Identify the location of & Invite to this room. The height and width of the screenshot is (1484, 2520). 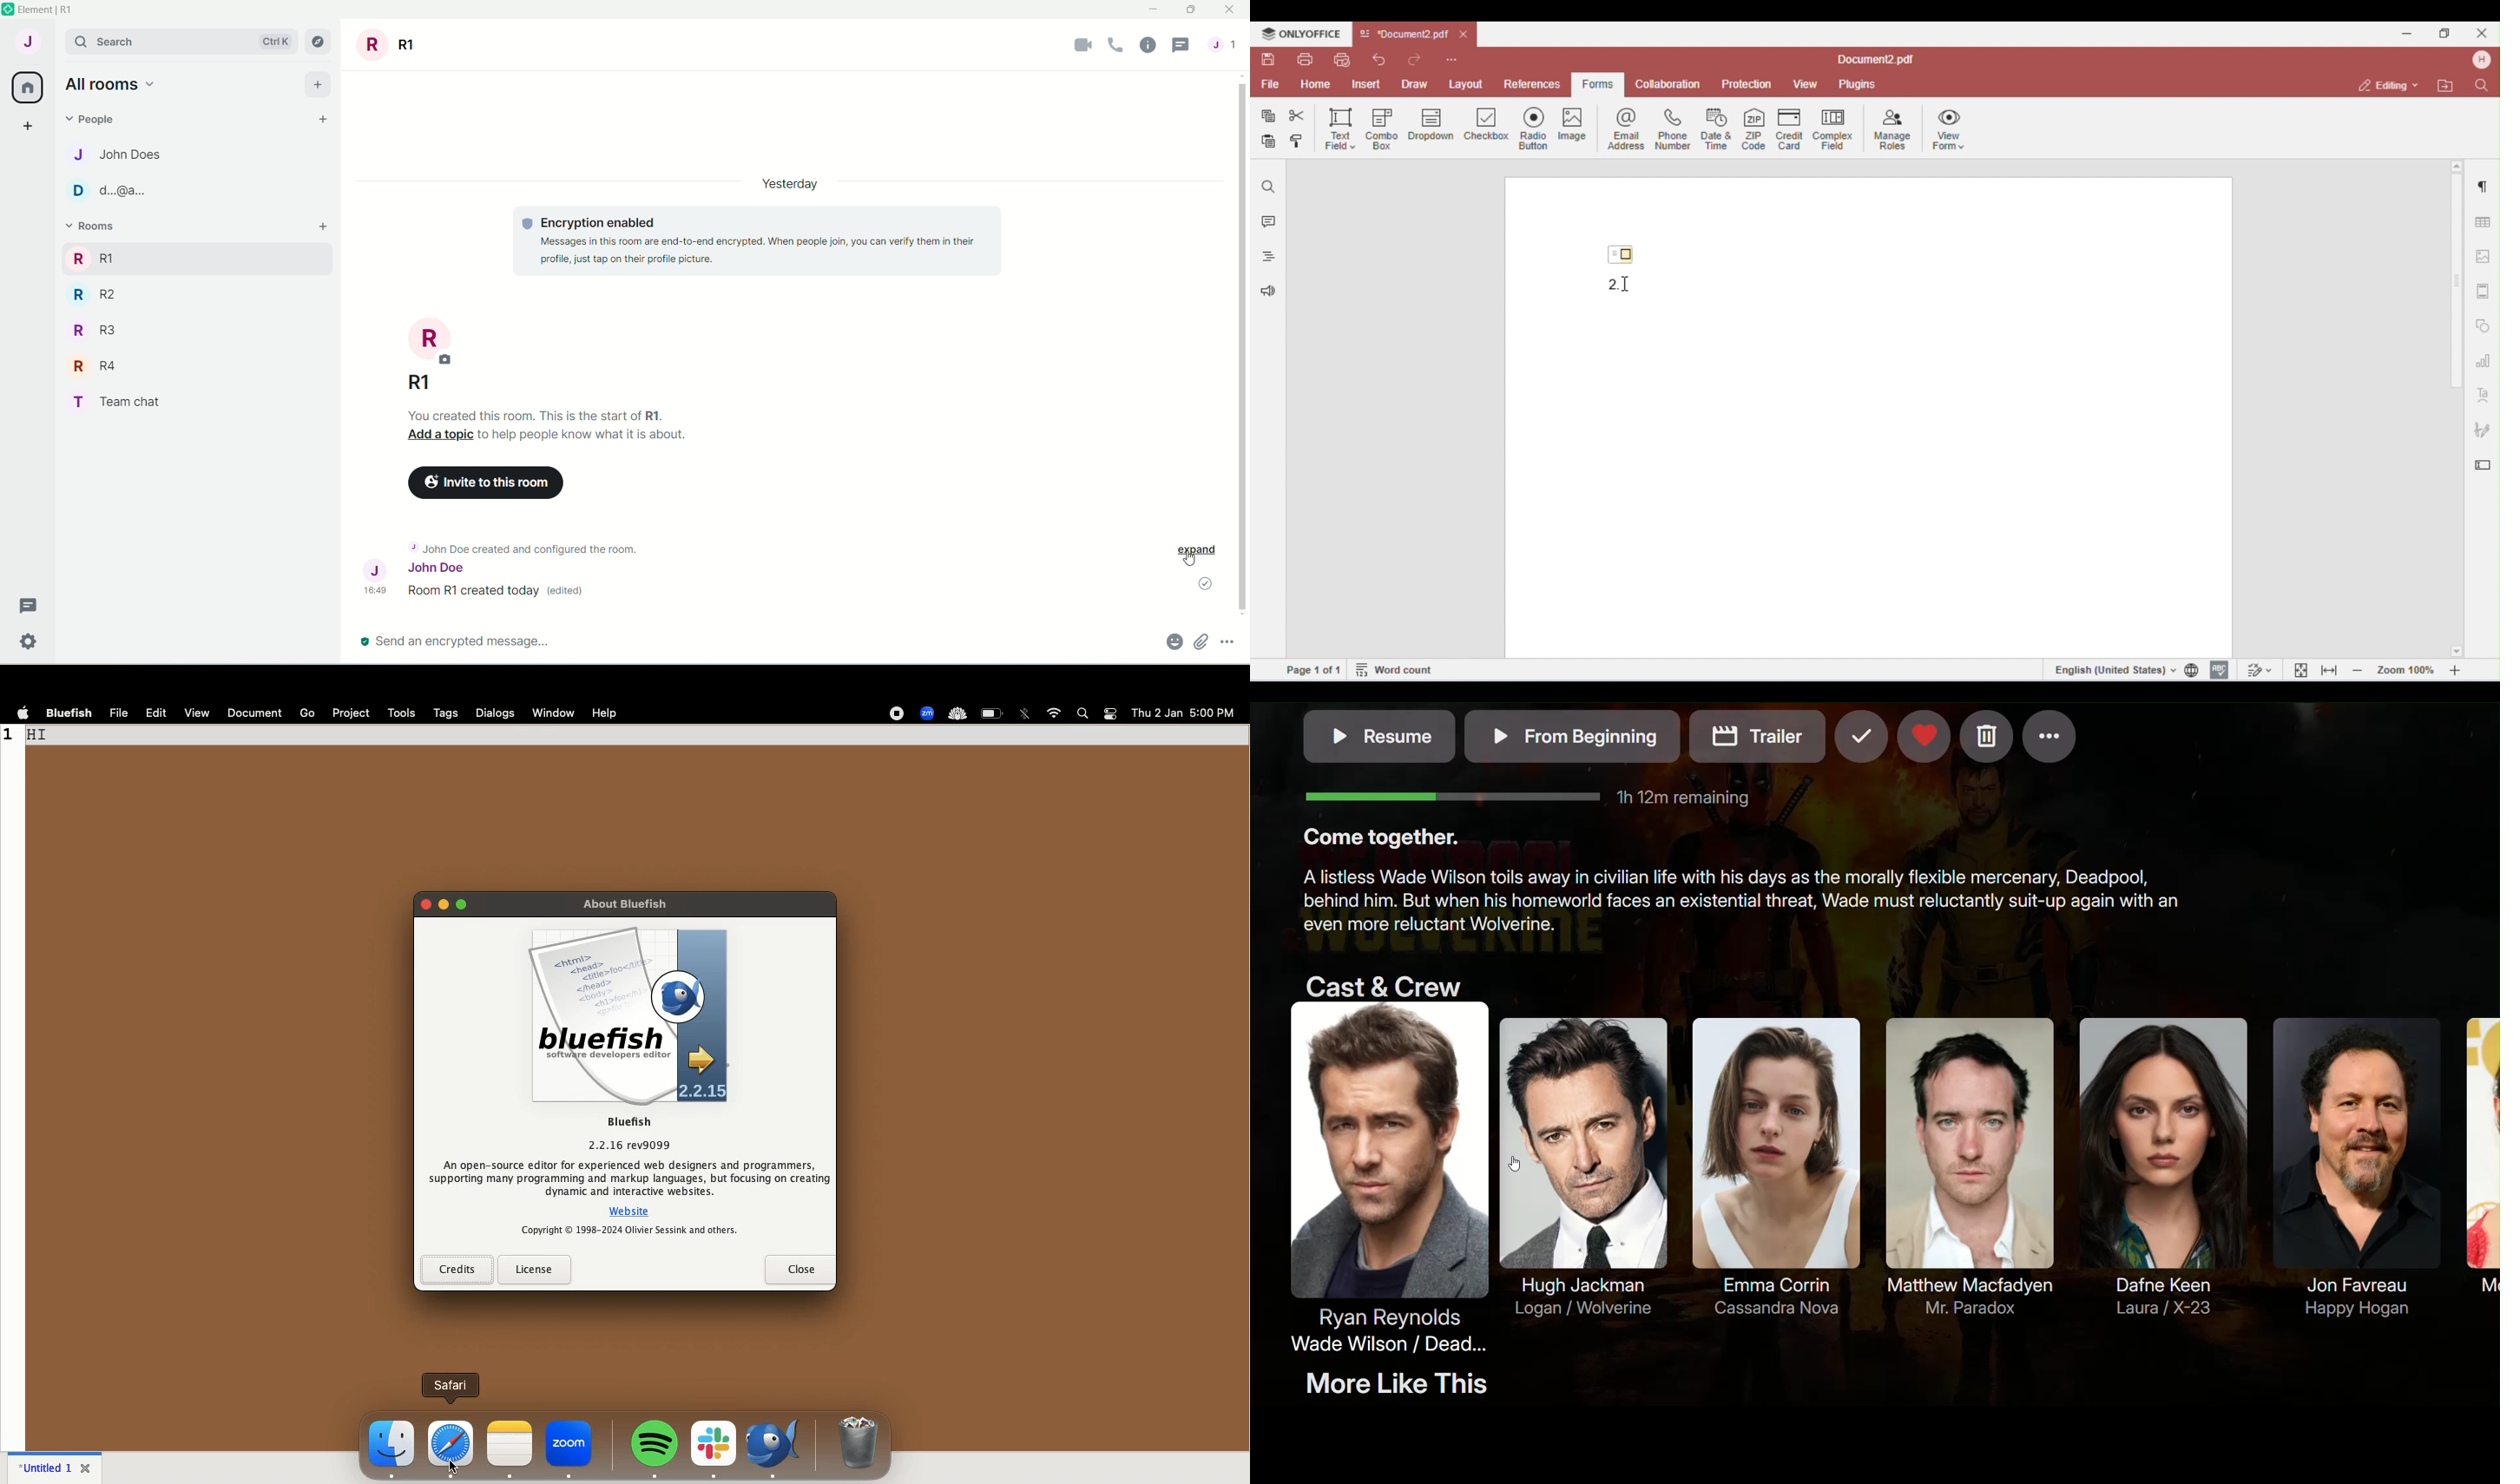
(490, 486).